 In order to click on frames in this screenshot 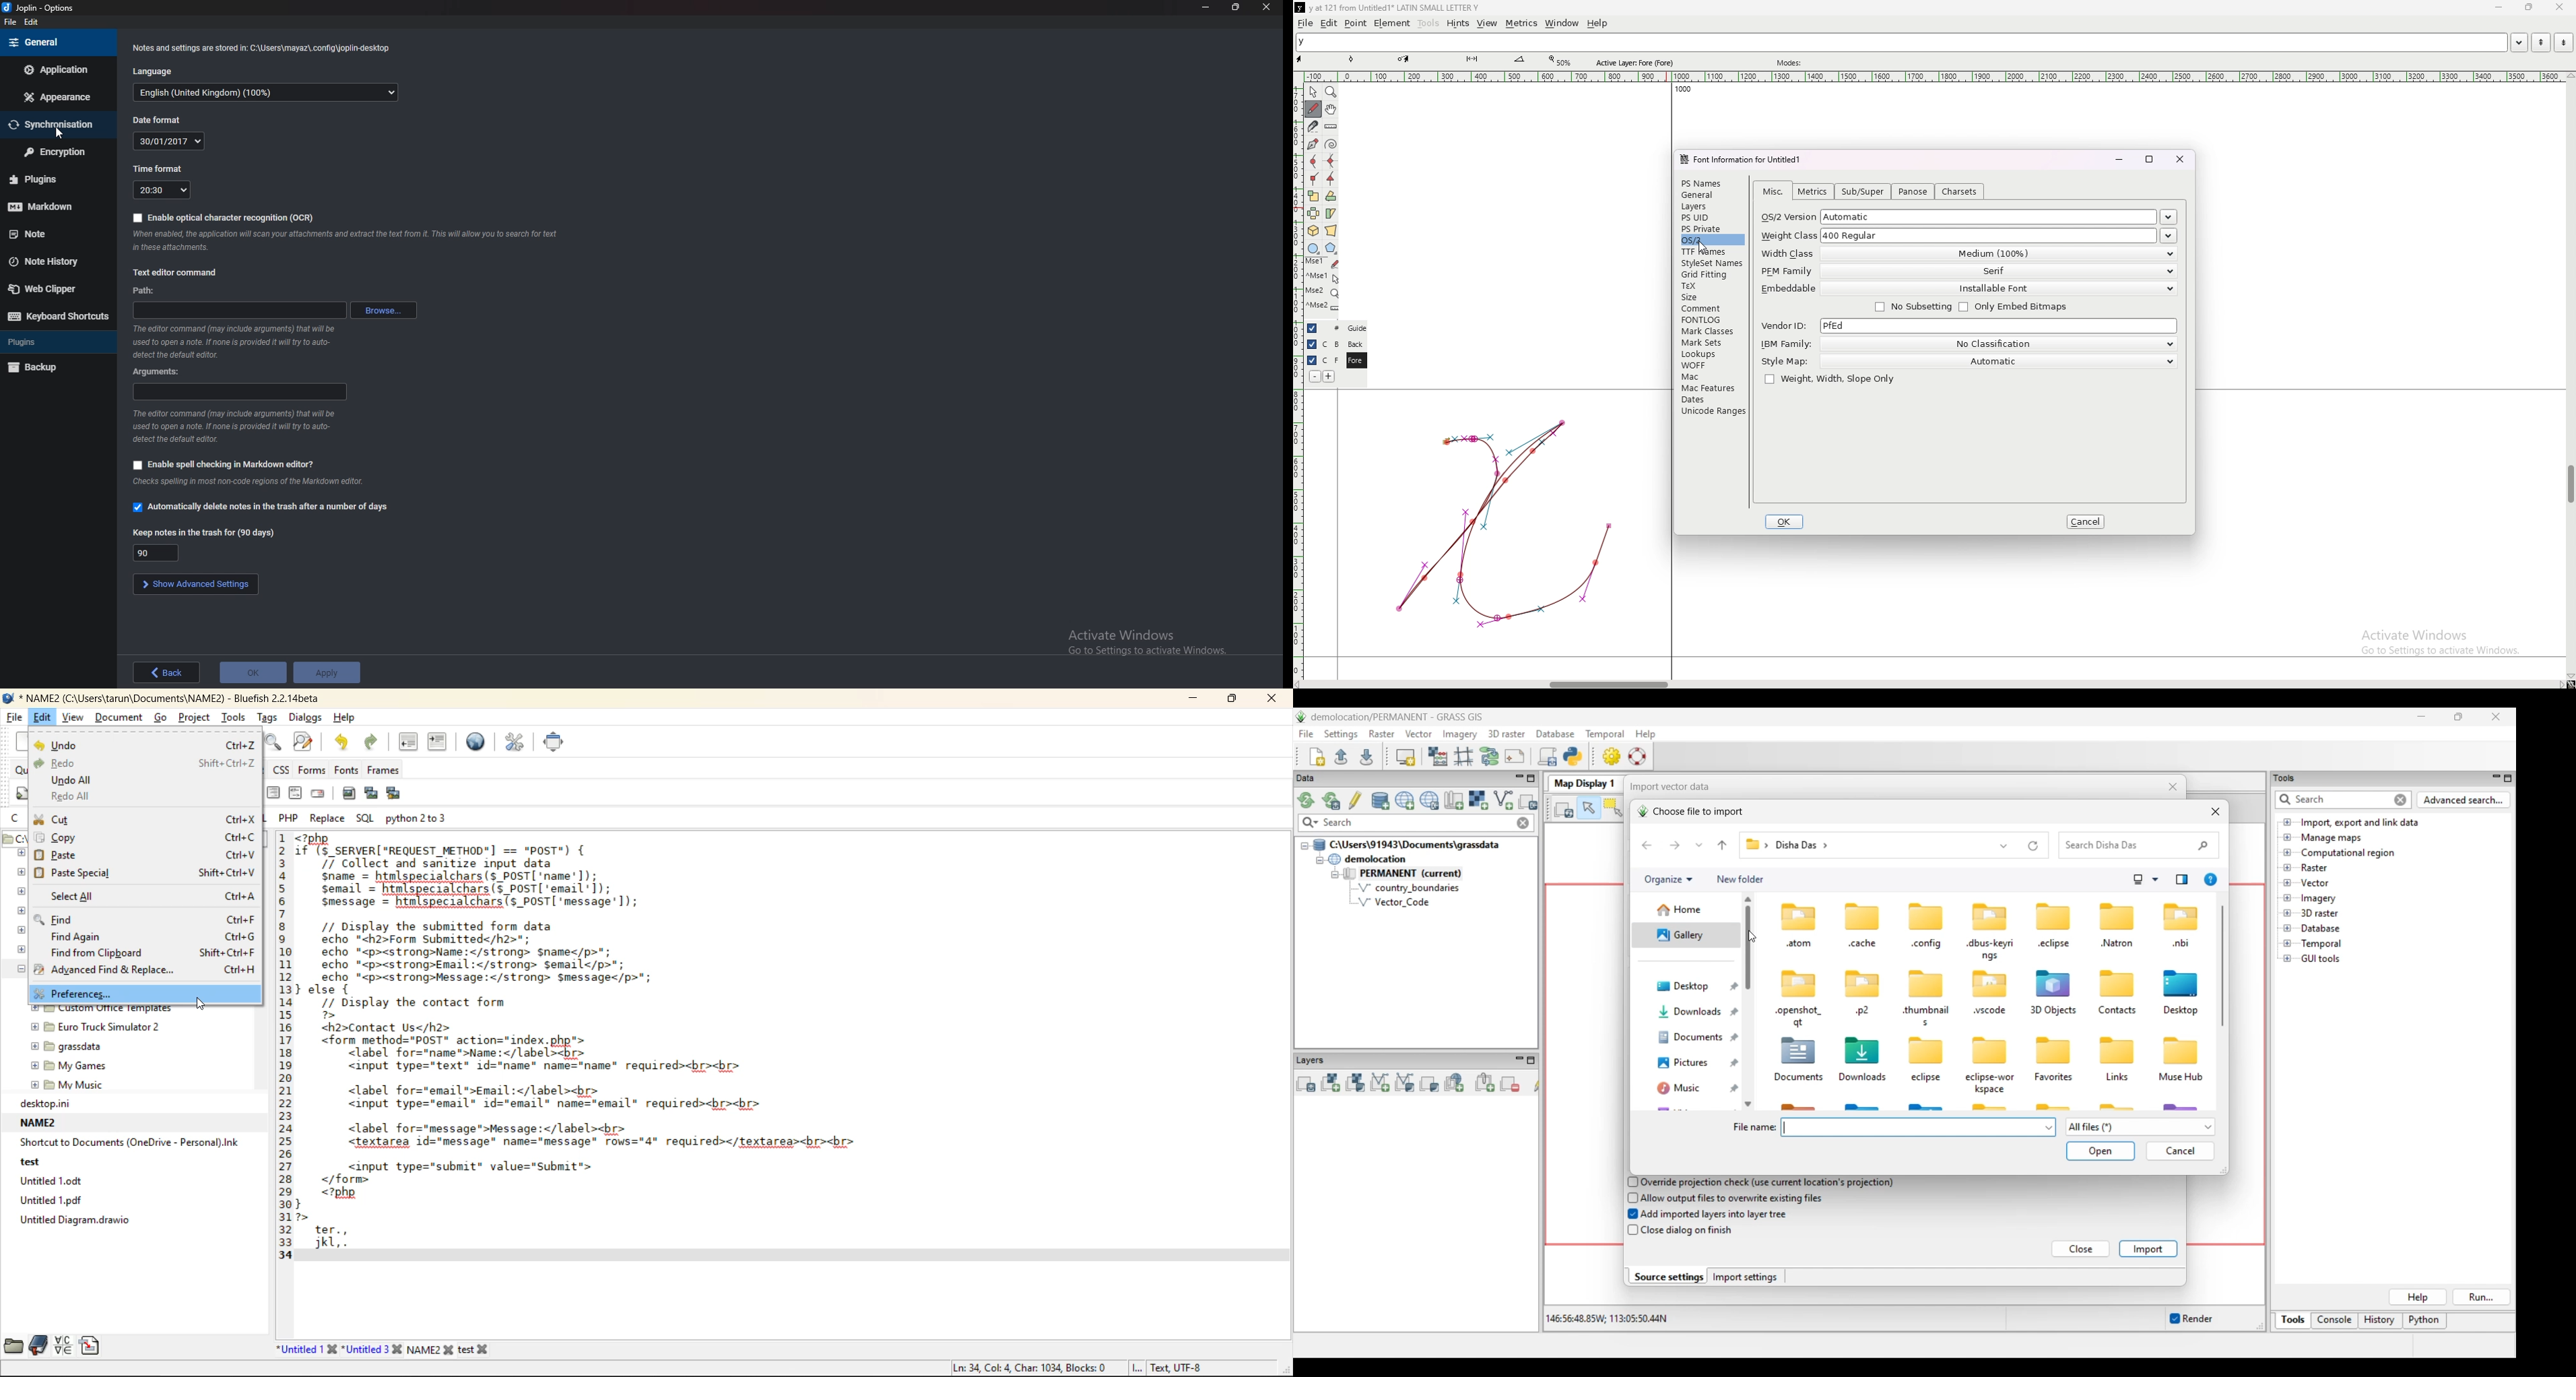, I will do `click(386, 770)`.